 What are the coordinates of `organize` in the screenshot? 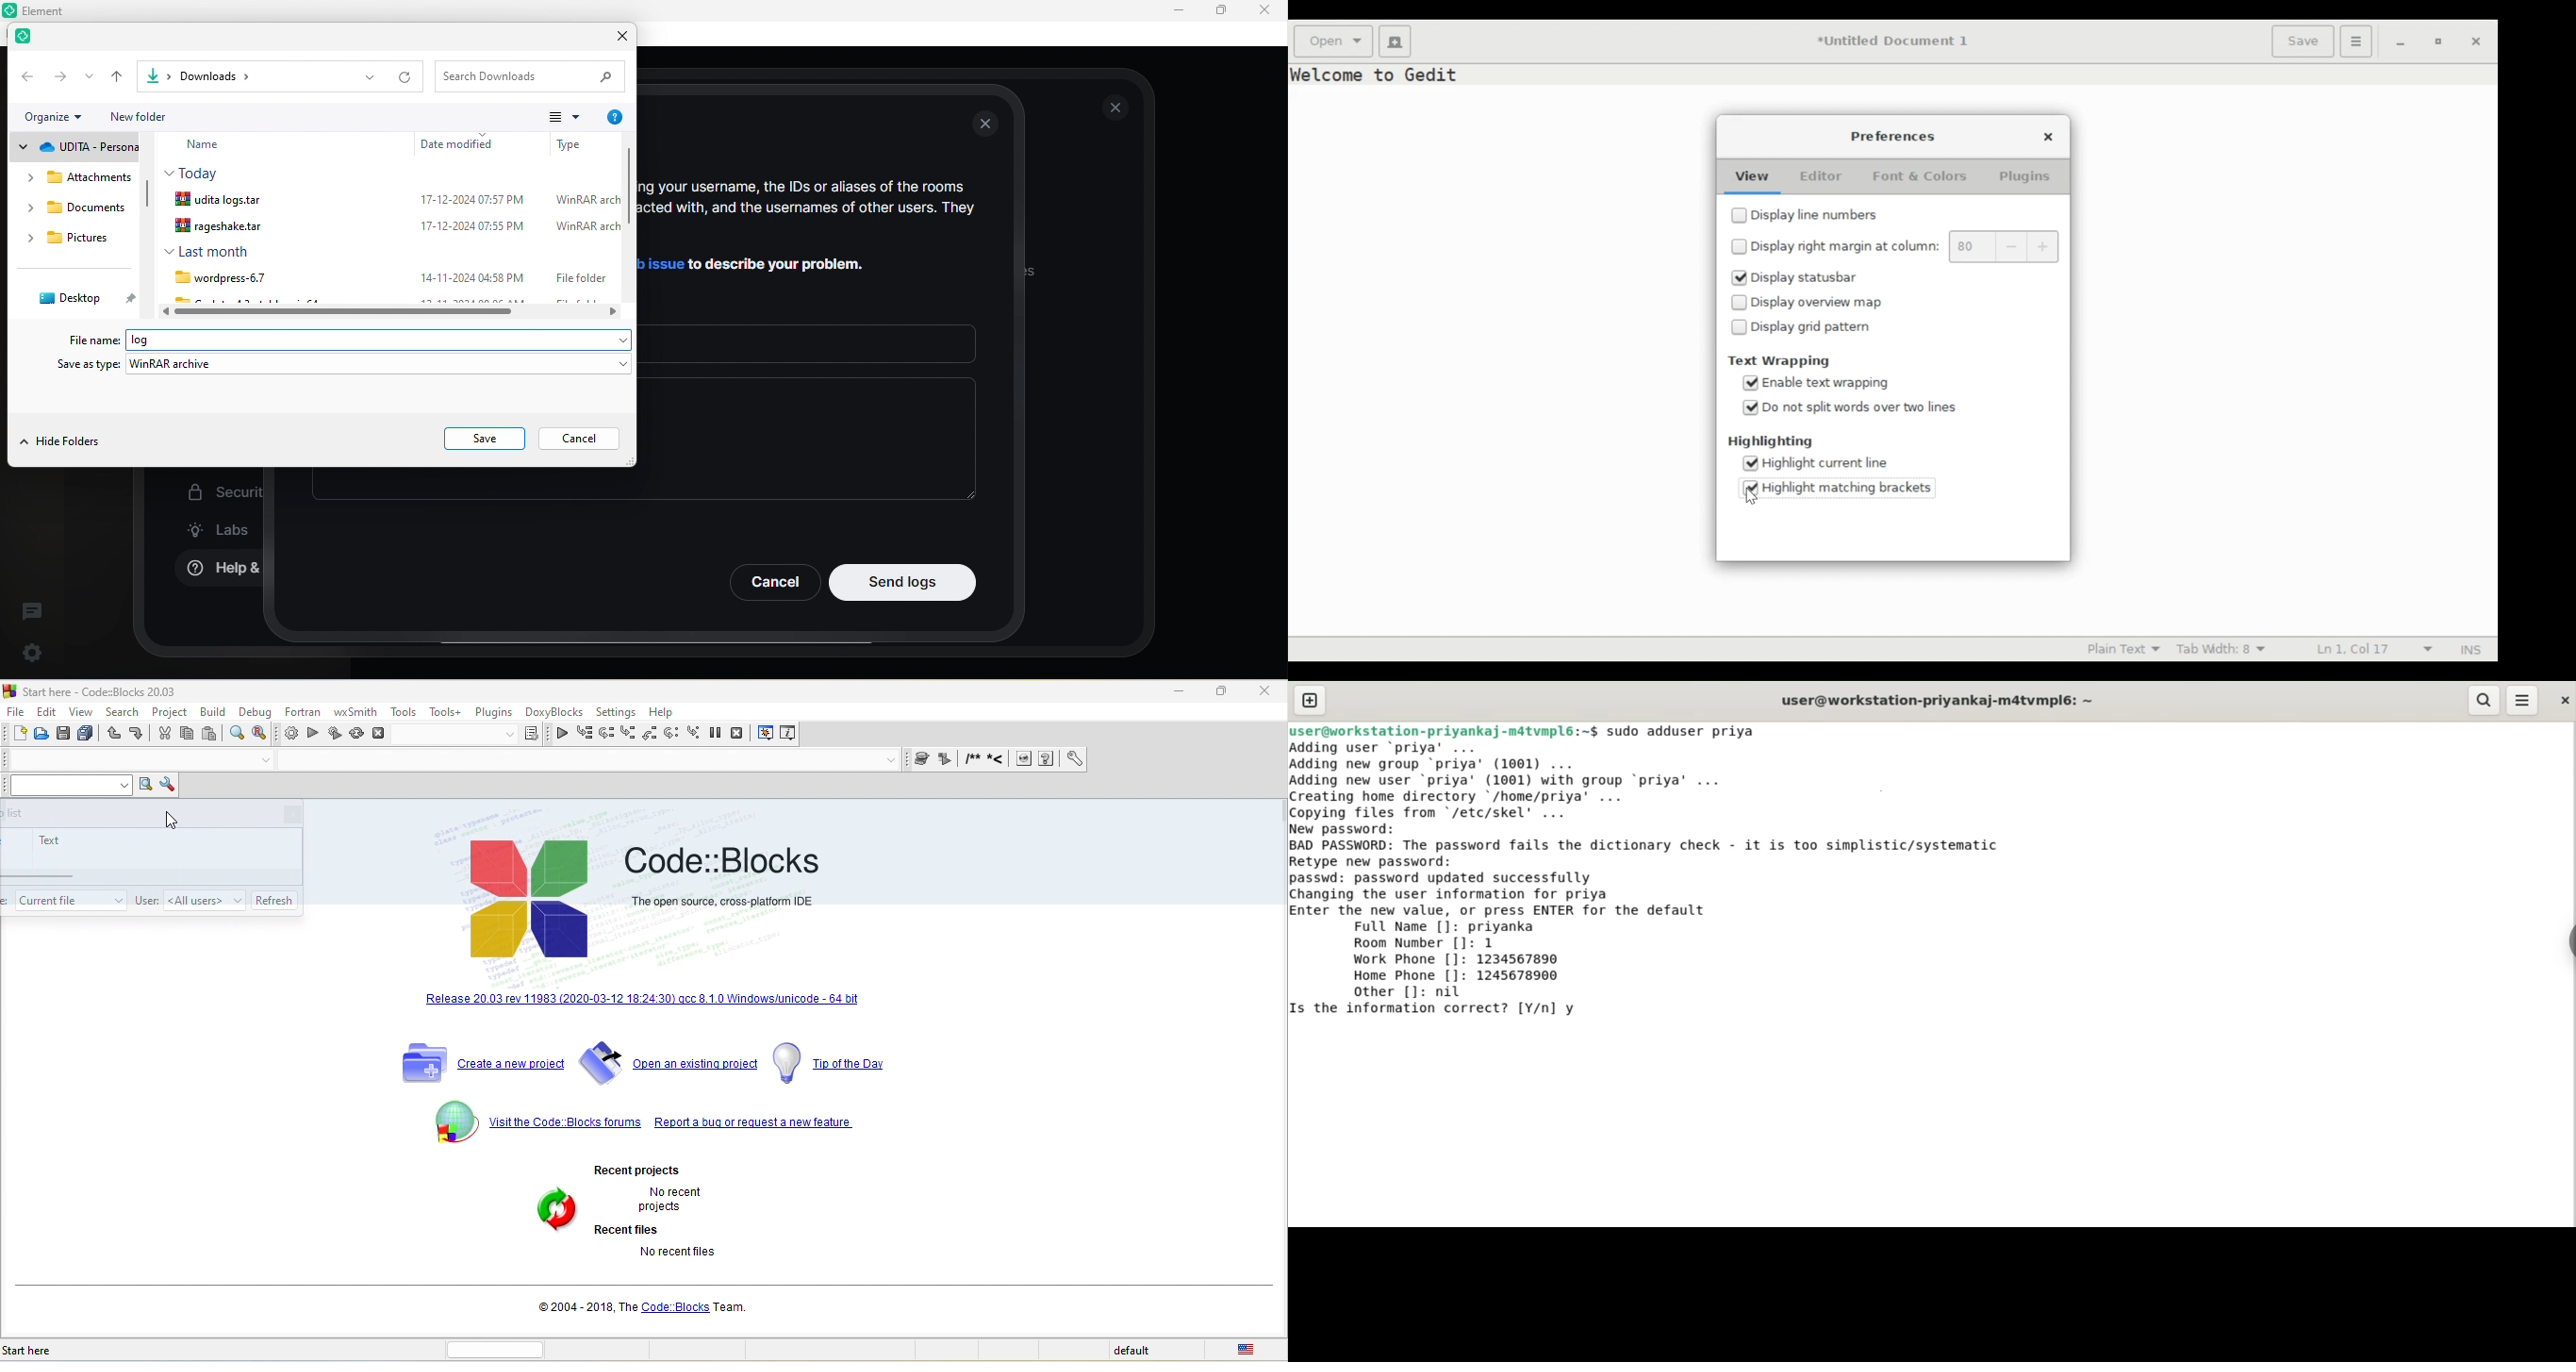 It's located at (59, 118).